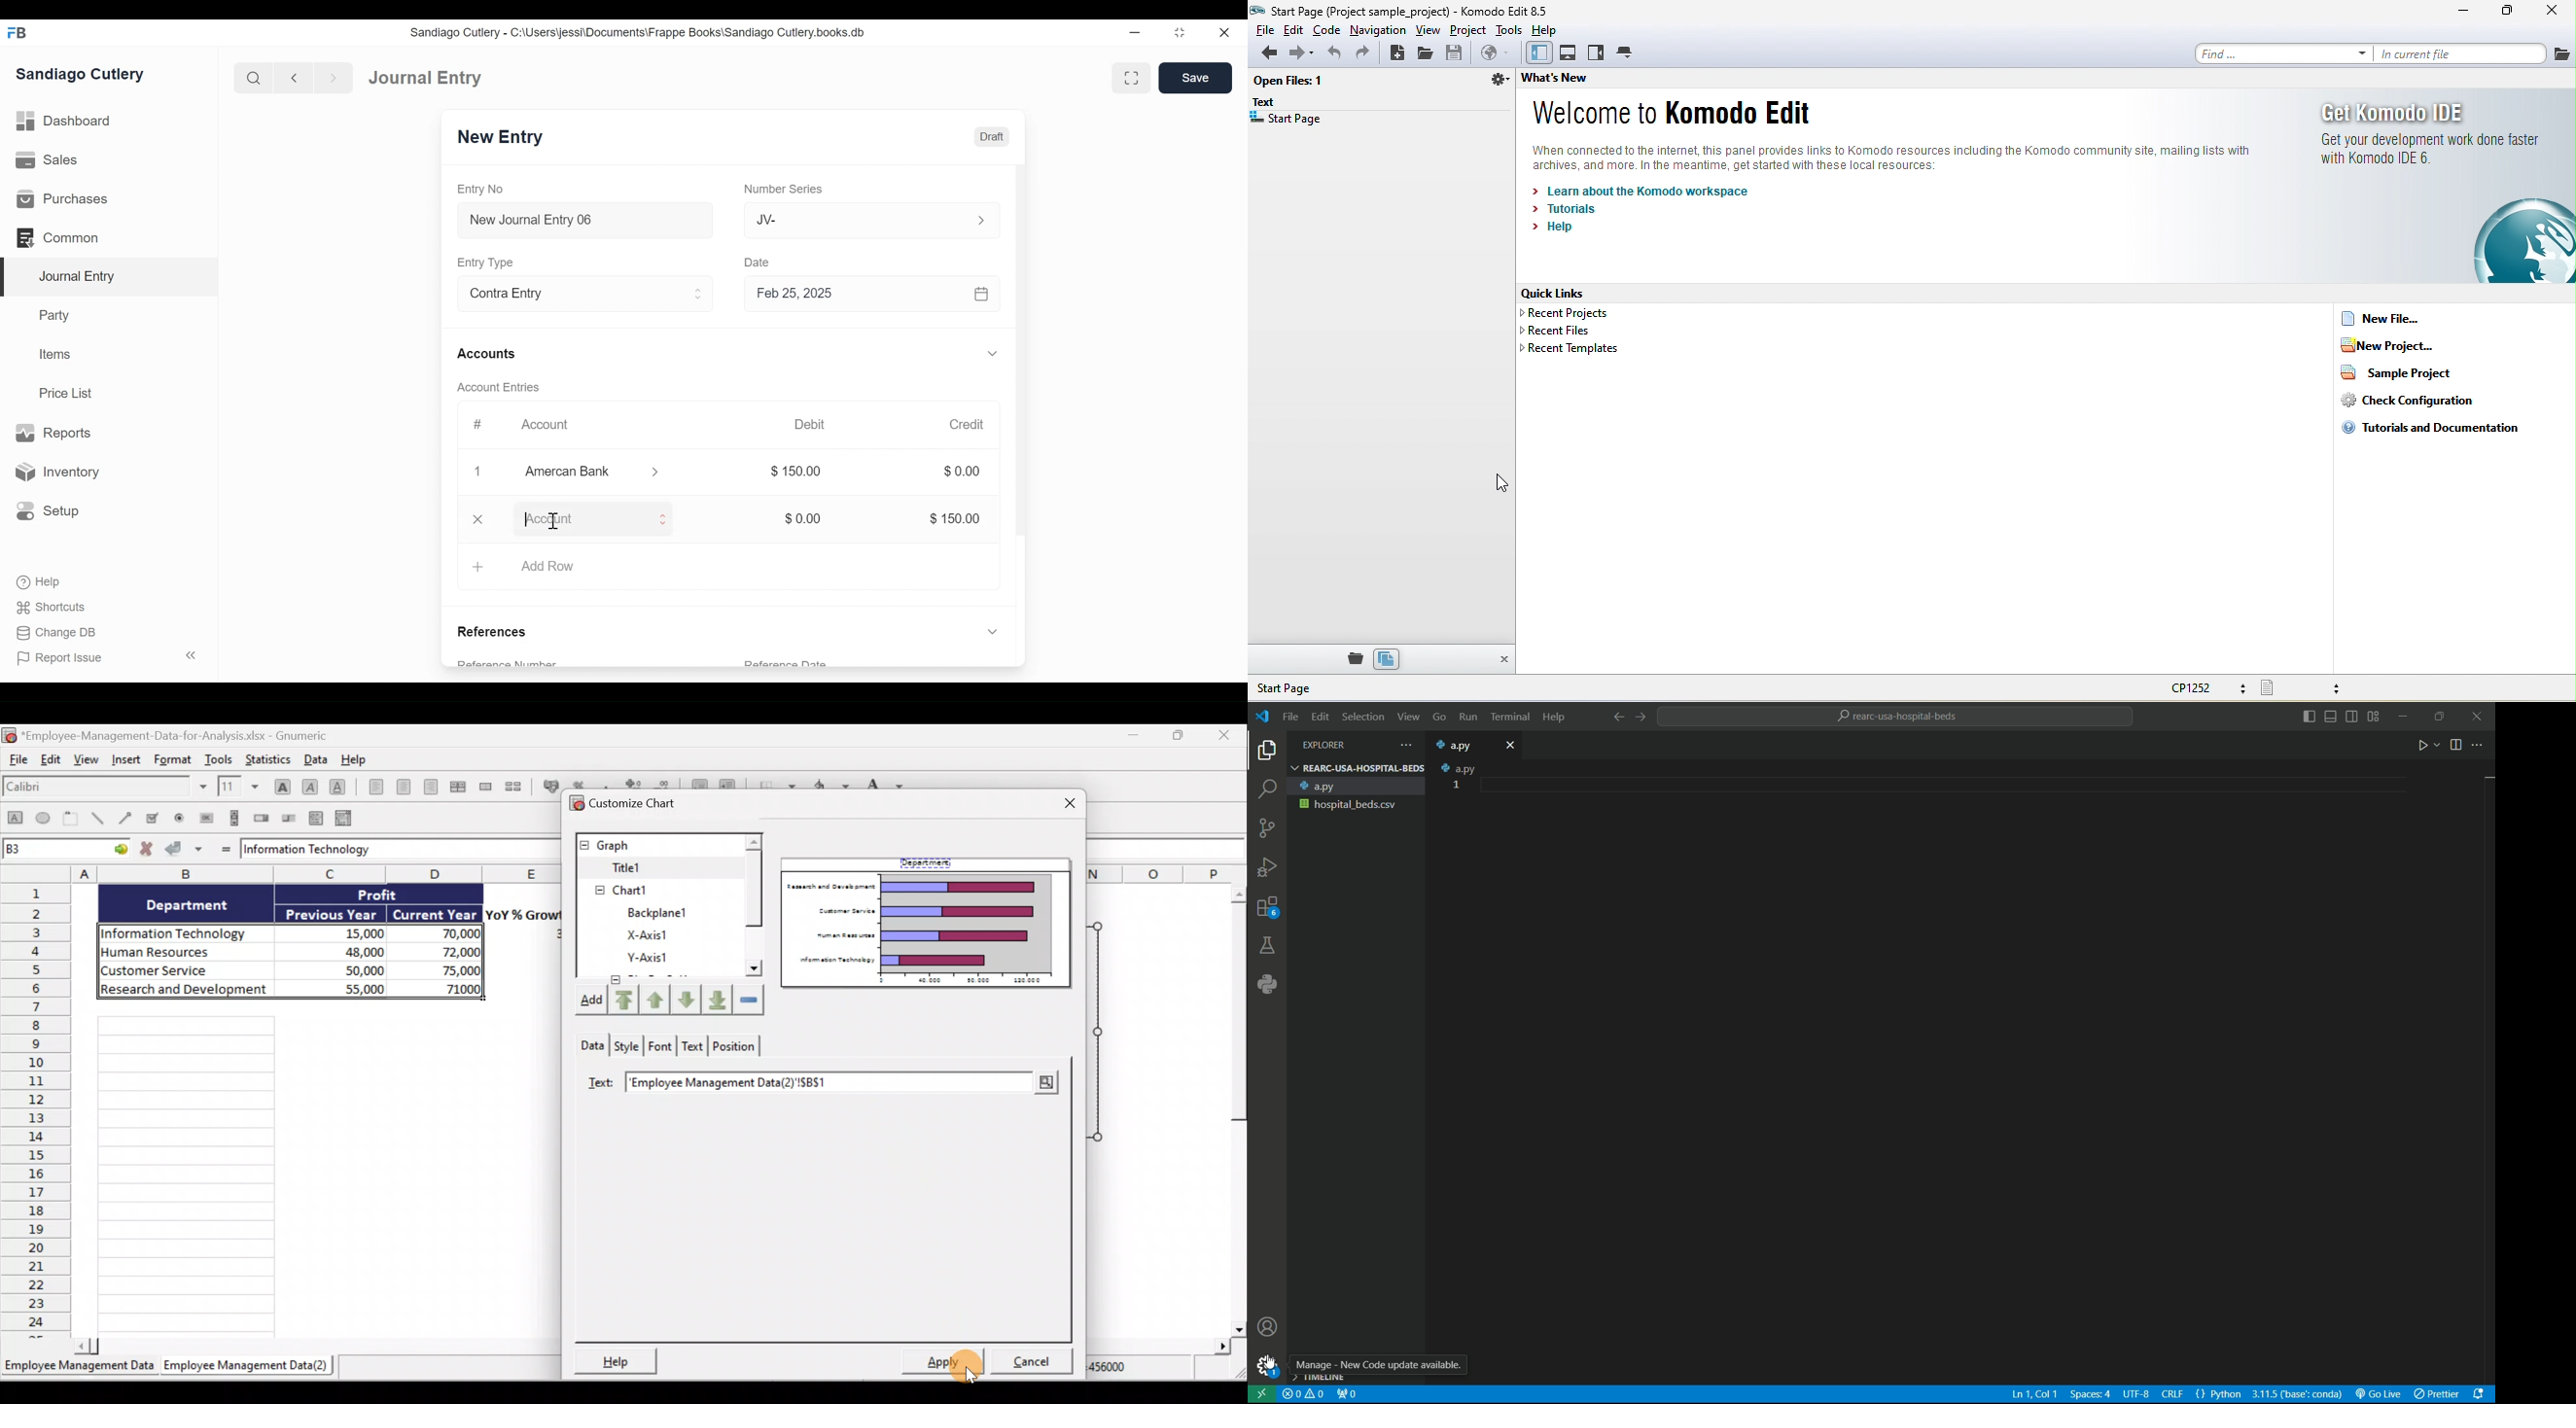 The width and height of the screenshot is (2576, 1428). What do you see at coordinates (254, 78) in the screenshot?
I see `Search` at bounding box center [254, 78].